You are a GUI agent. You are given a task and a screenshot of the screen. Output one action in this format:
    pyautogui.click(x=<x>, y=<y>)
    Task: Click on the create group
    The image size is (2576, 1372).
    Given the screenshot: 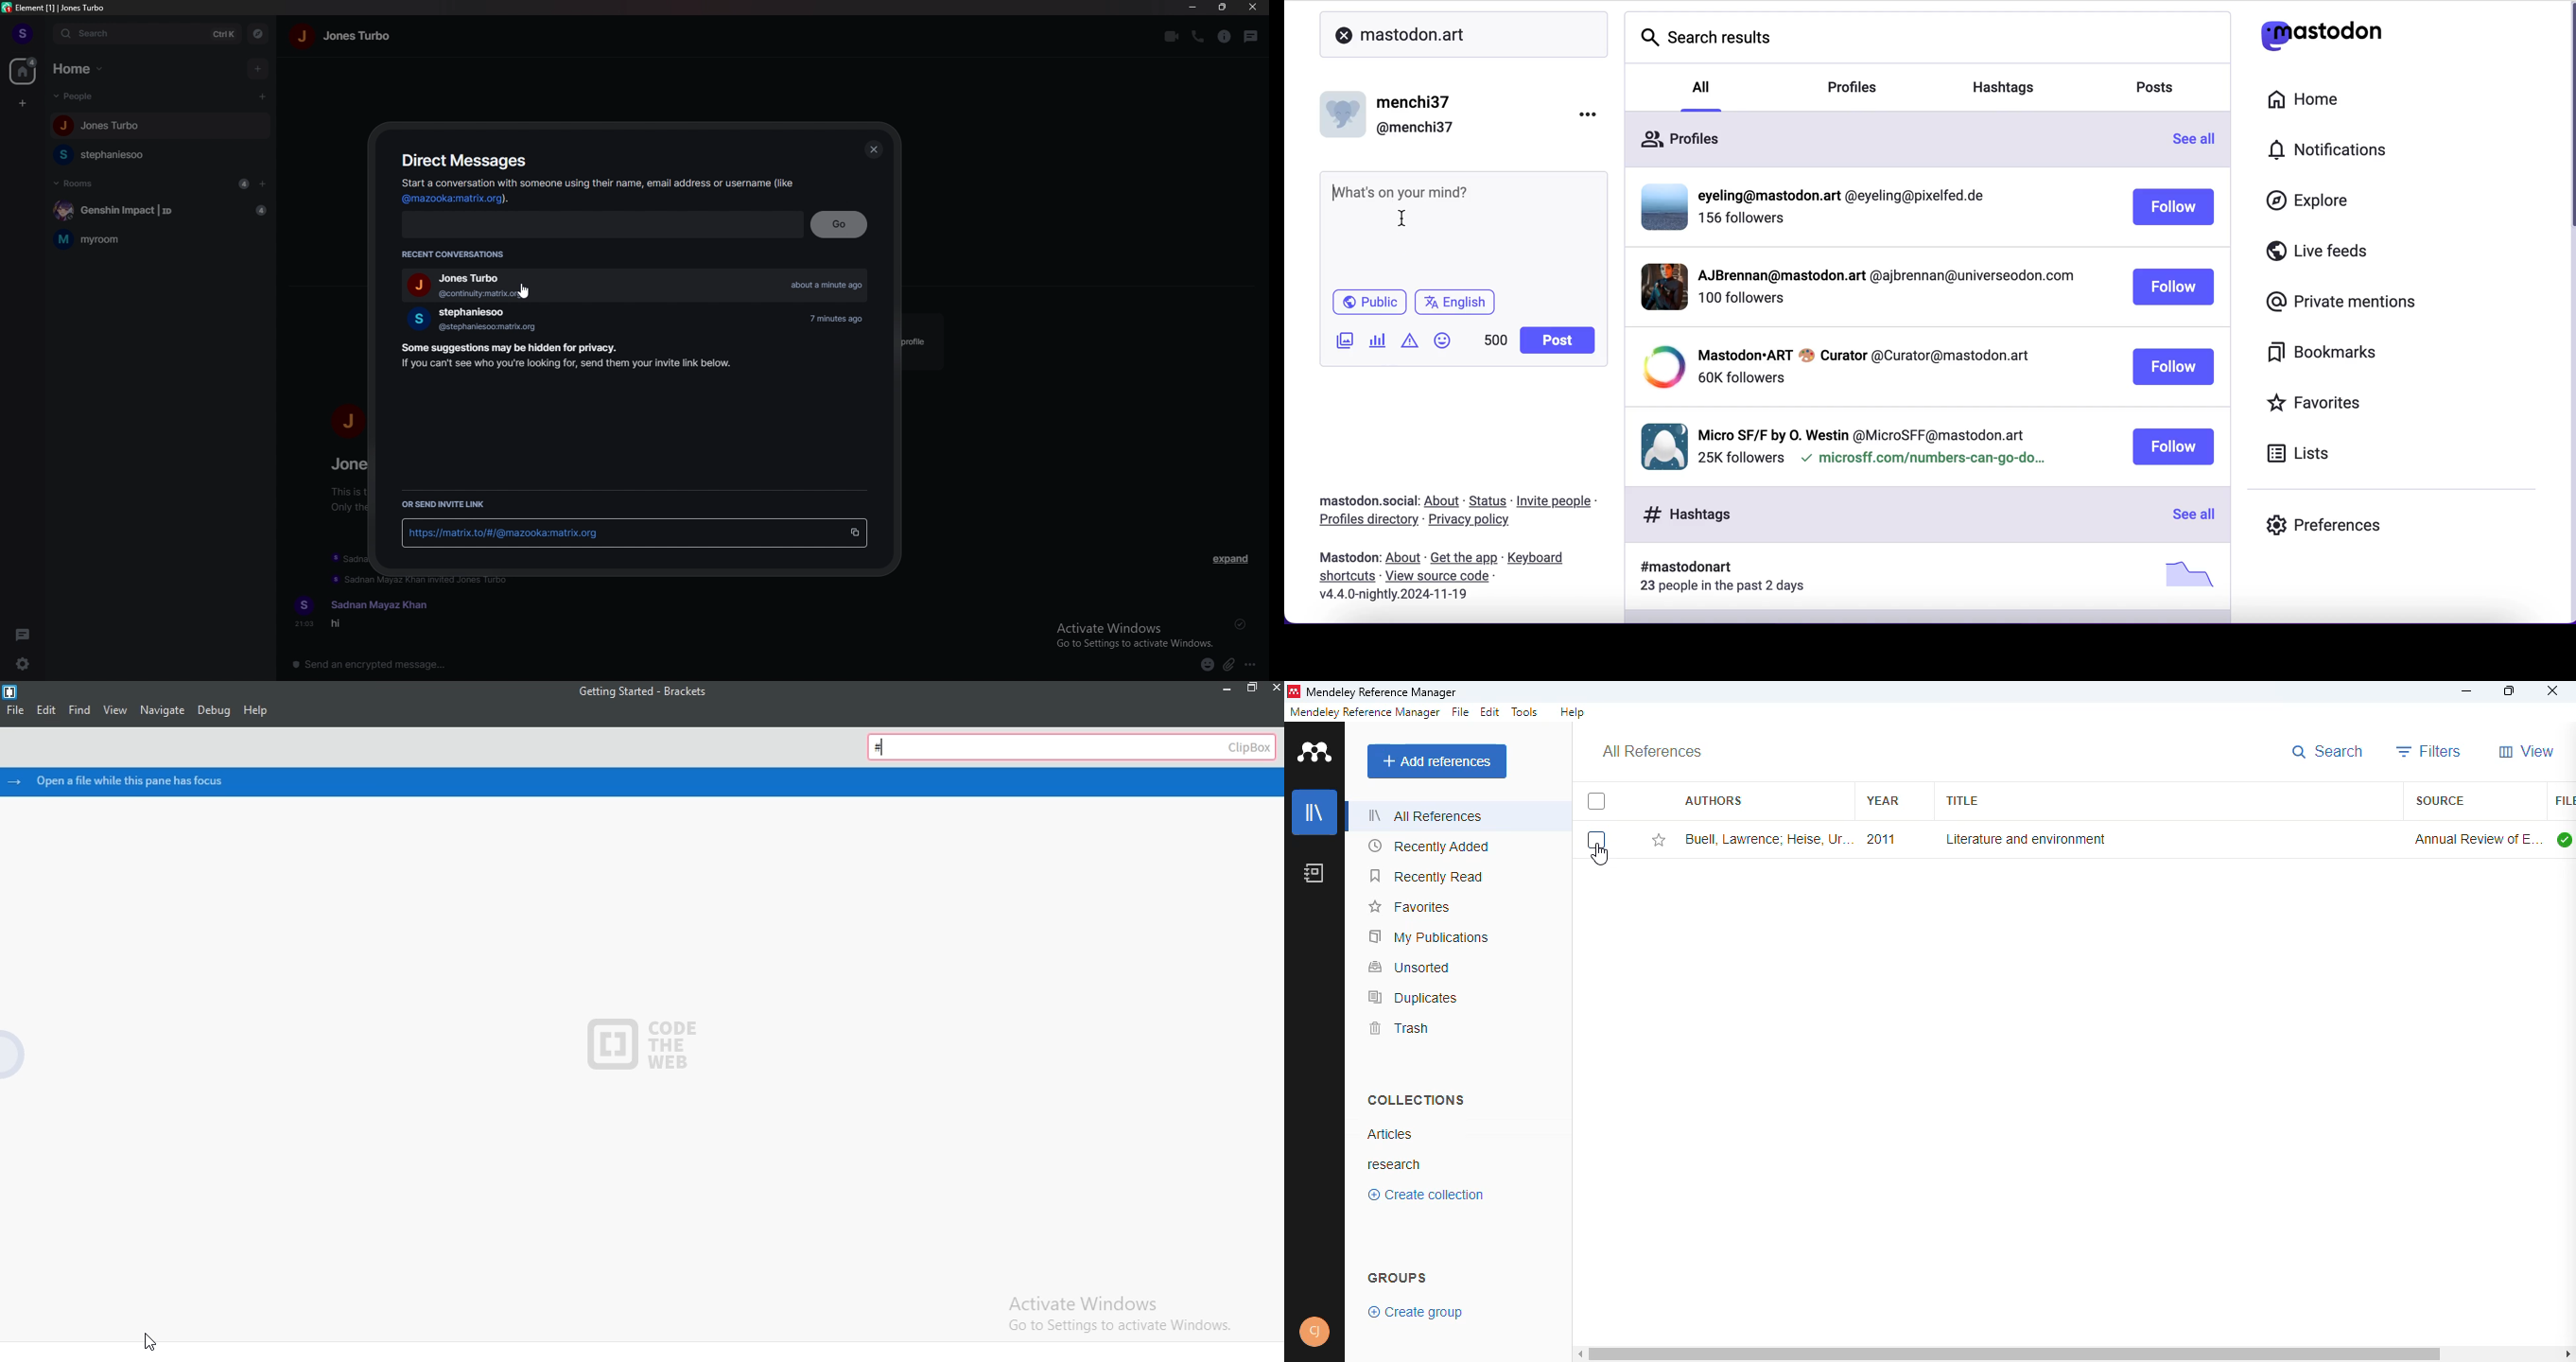 What is the action you would take?
    pyautogui.click(x=1413, y=1313)
    